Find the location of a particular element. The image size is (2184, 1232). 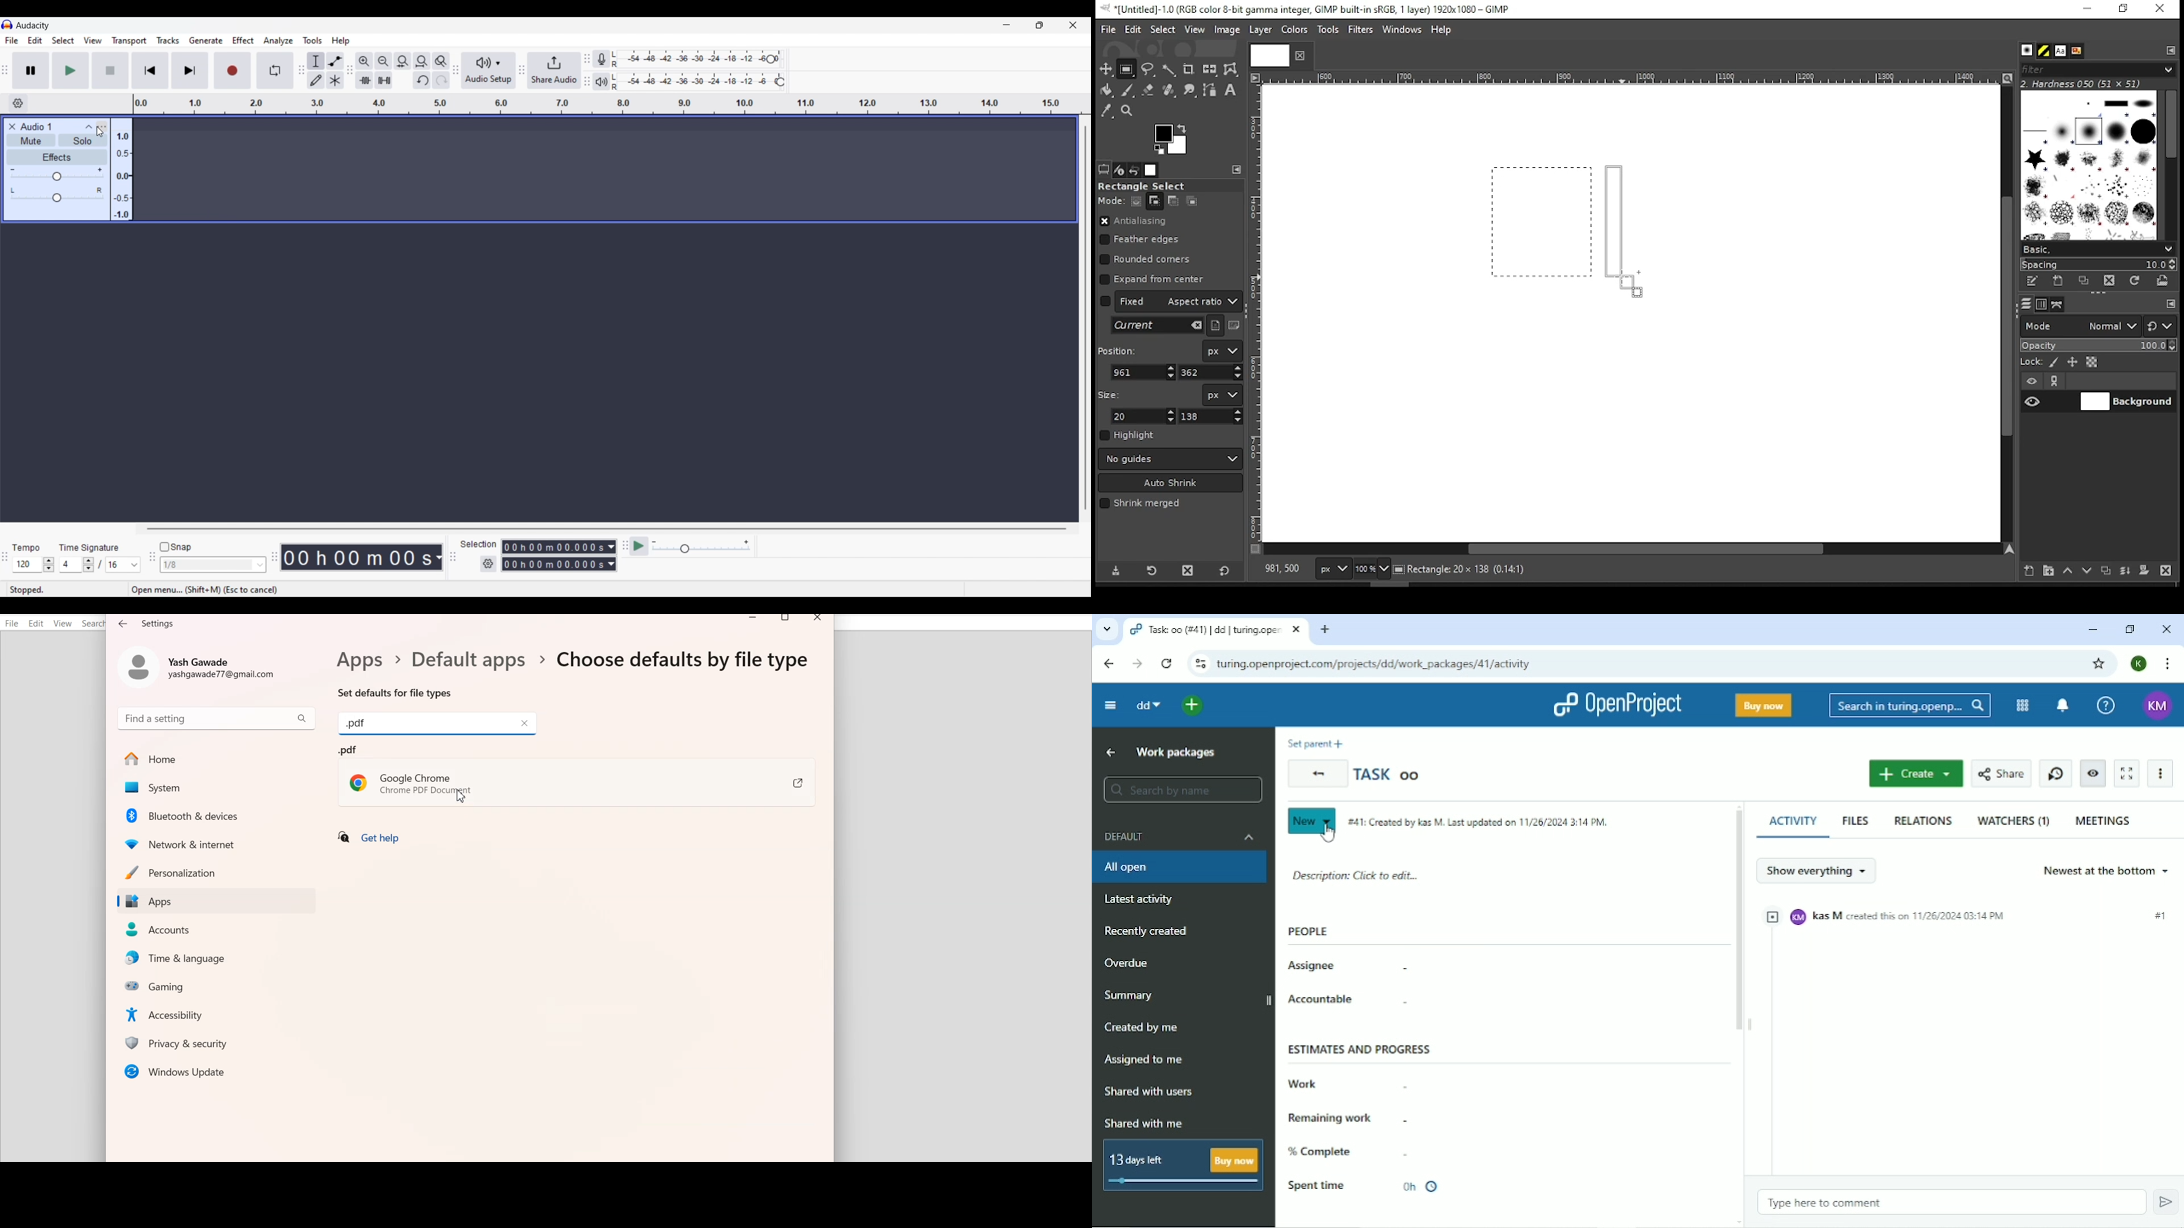

Time Signature is located at coordinates (91, 547).